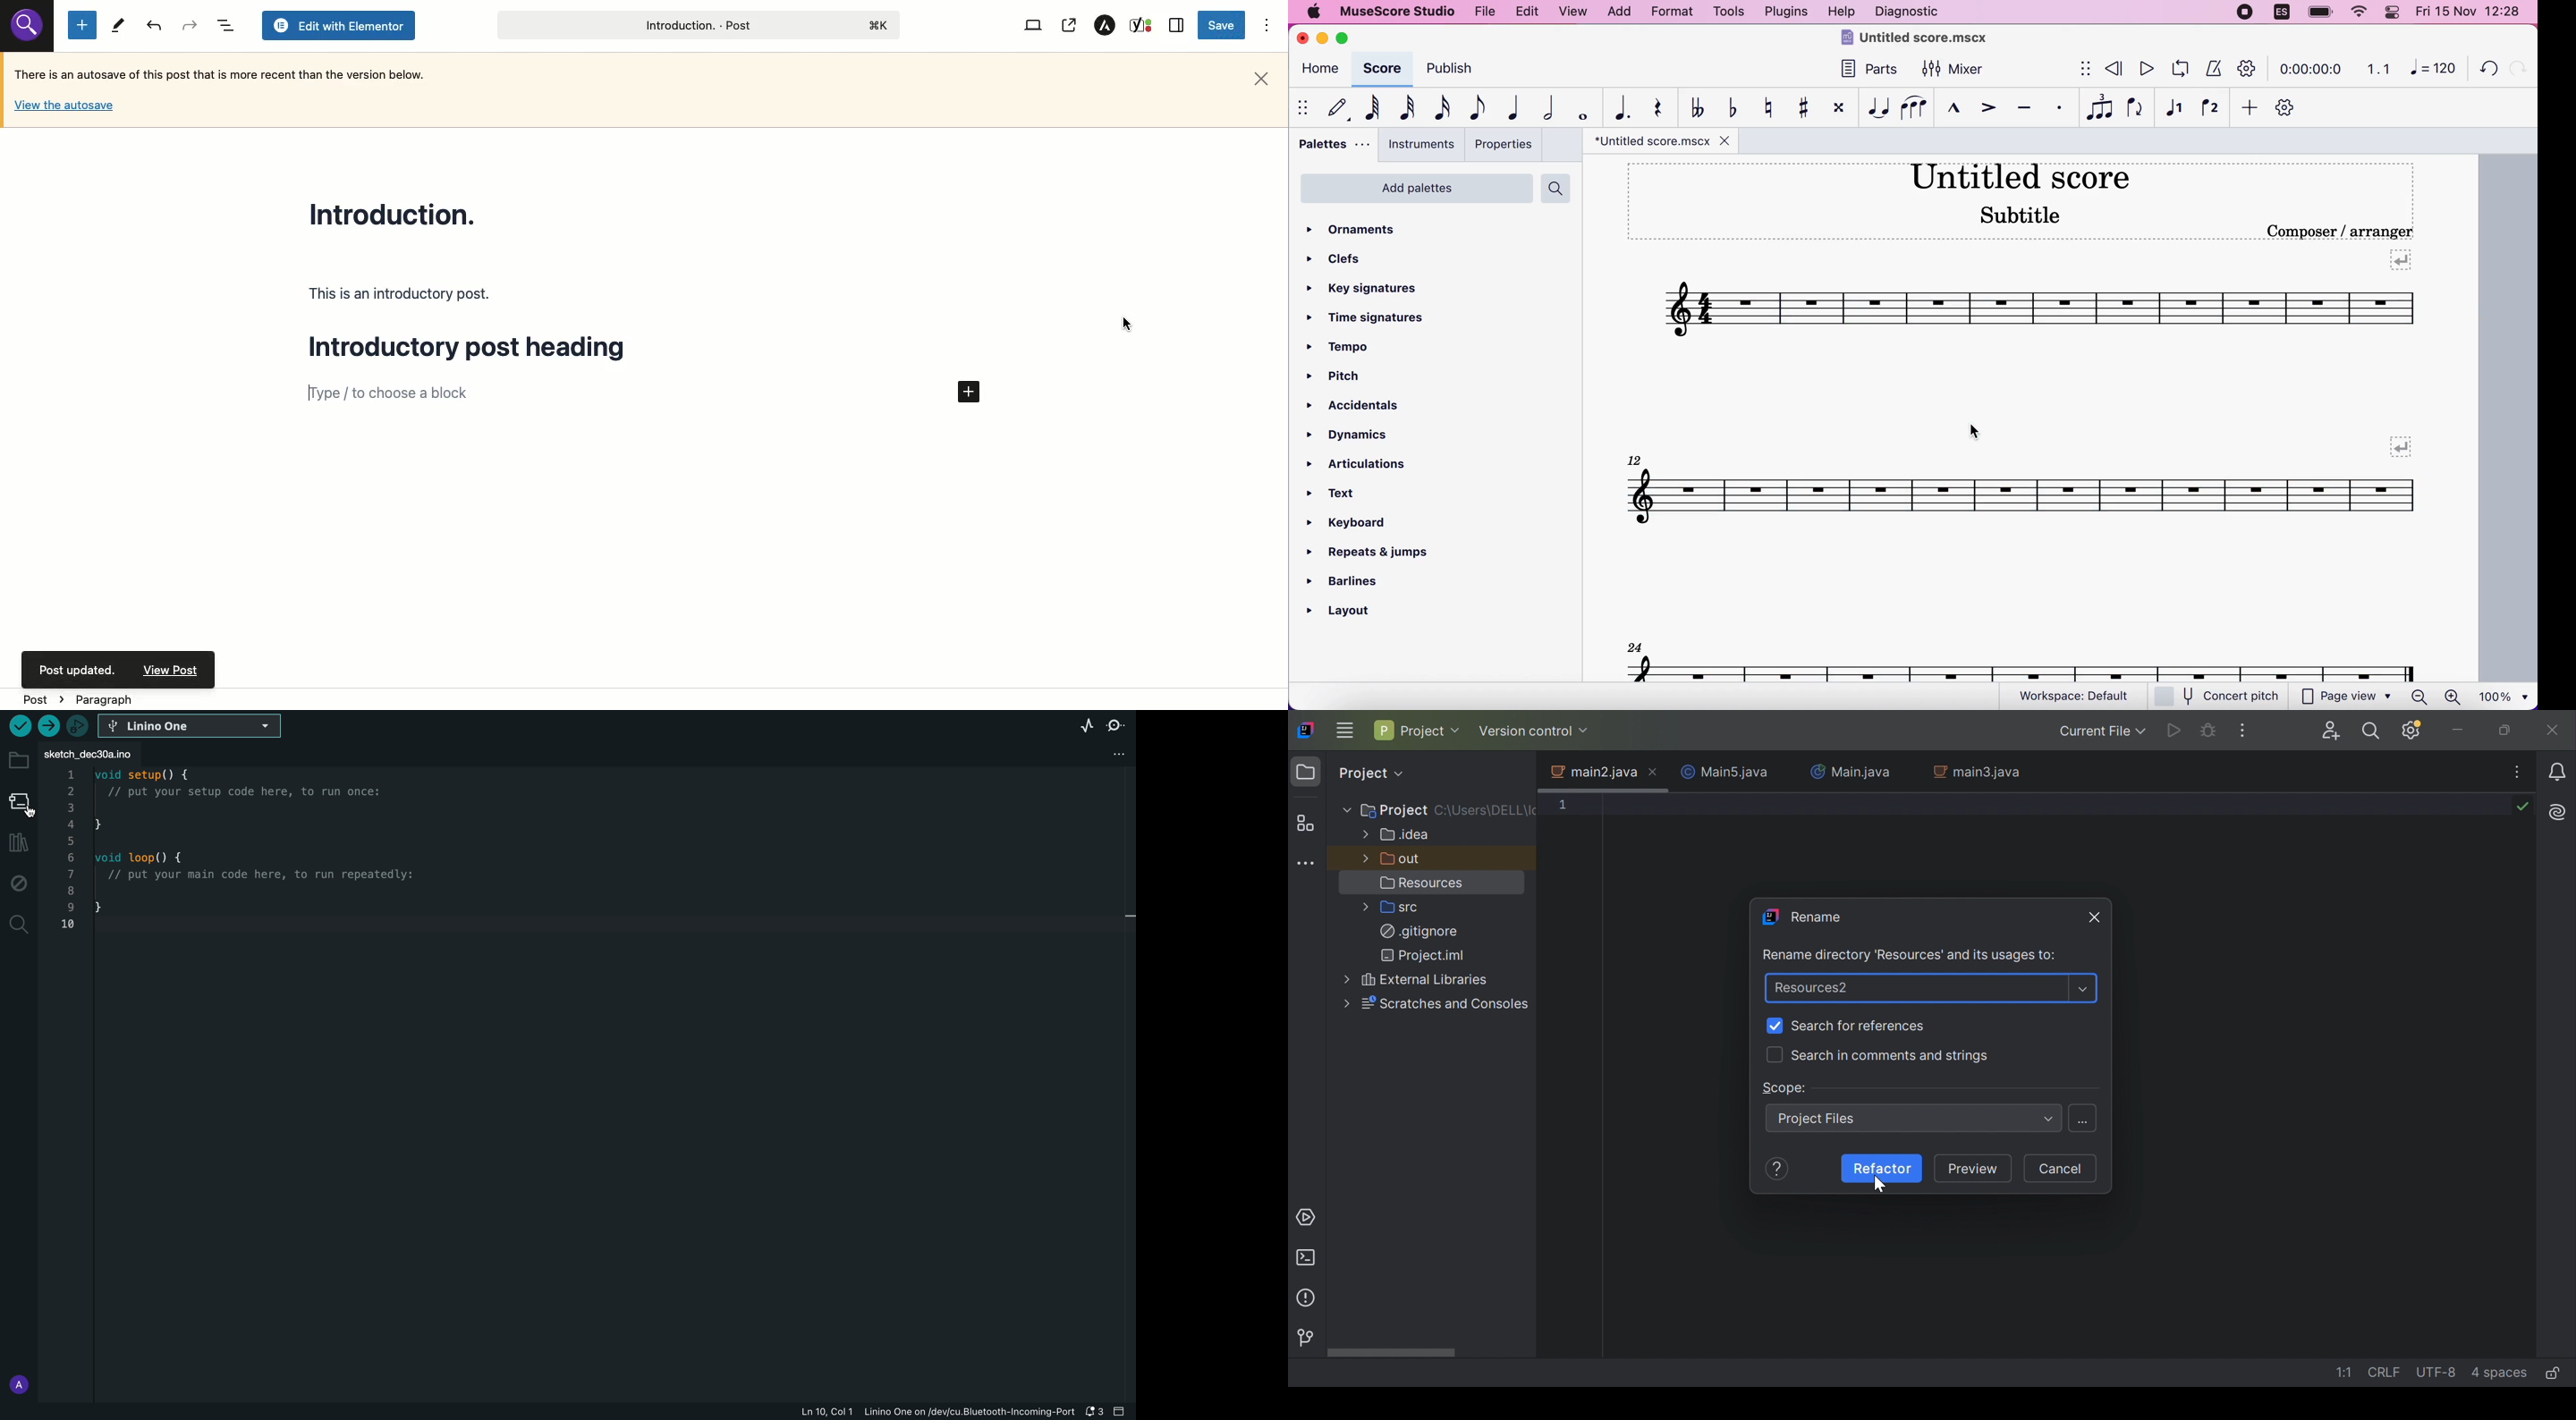 The image size is (2576, 1428). Describe the element at coordinates (1261, 80) in the screenshot. I see `Close` at that location.